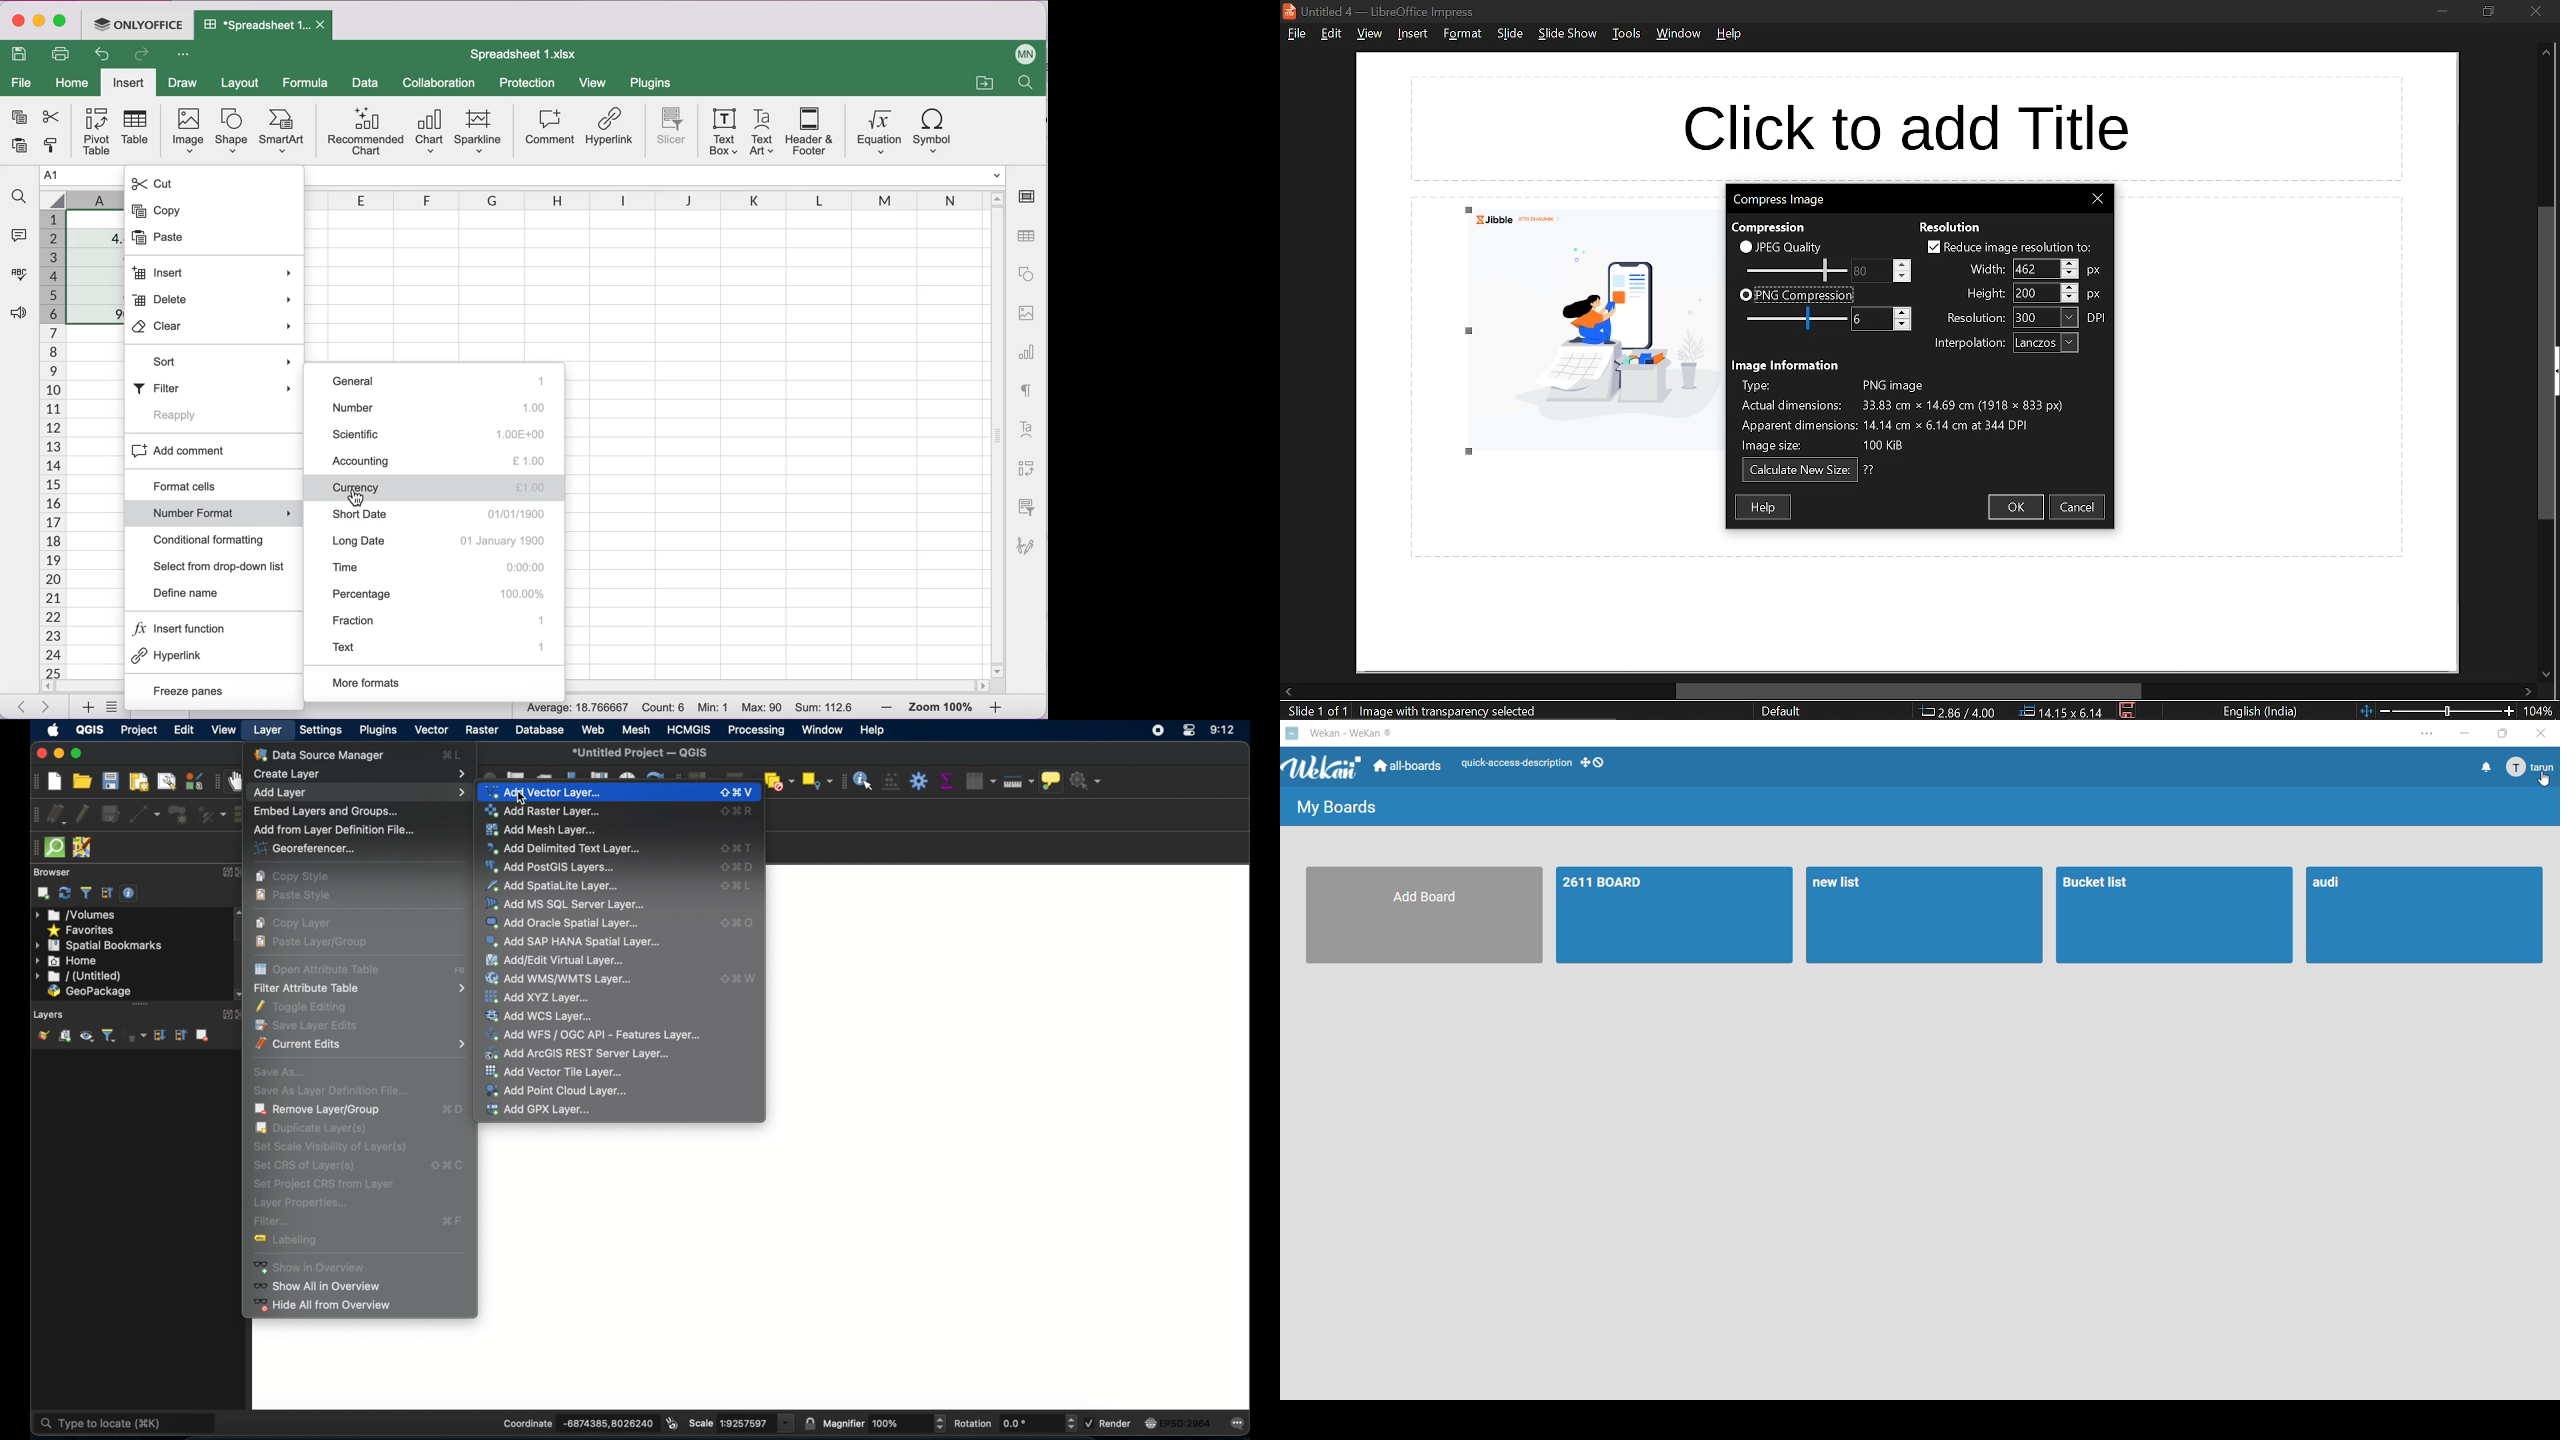  Describe the element at coordinates (741, 1423) in the screenshot. I see `scale` at that location.